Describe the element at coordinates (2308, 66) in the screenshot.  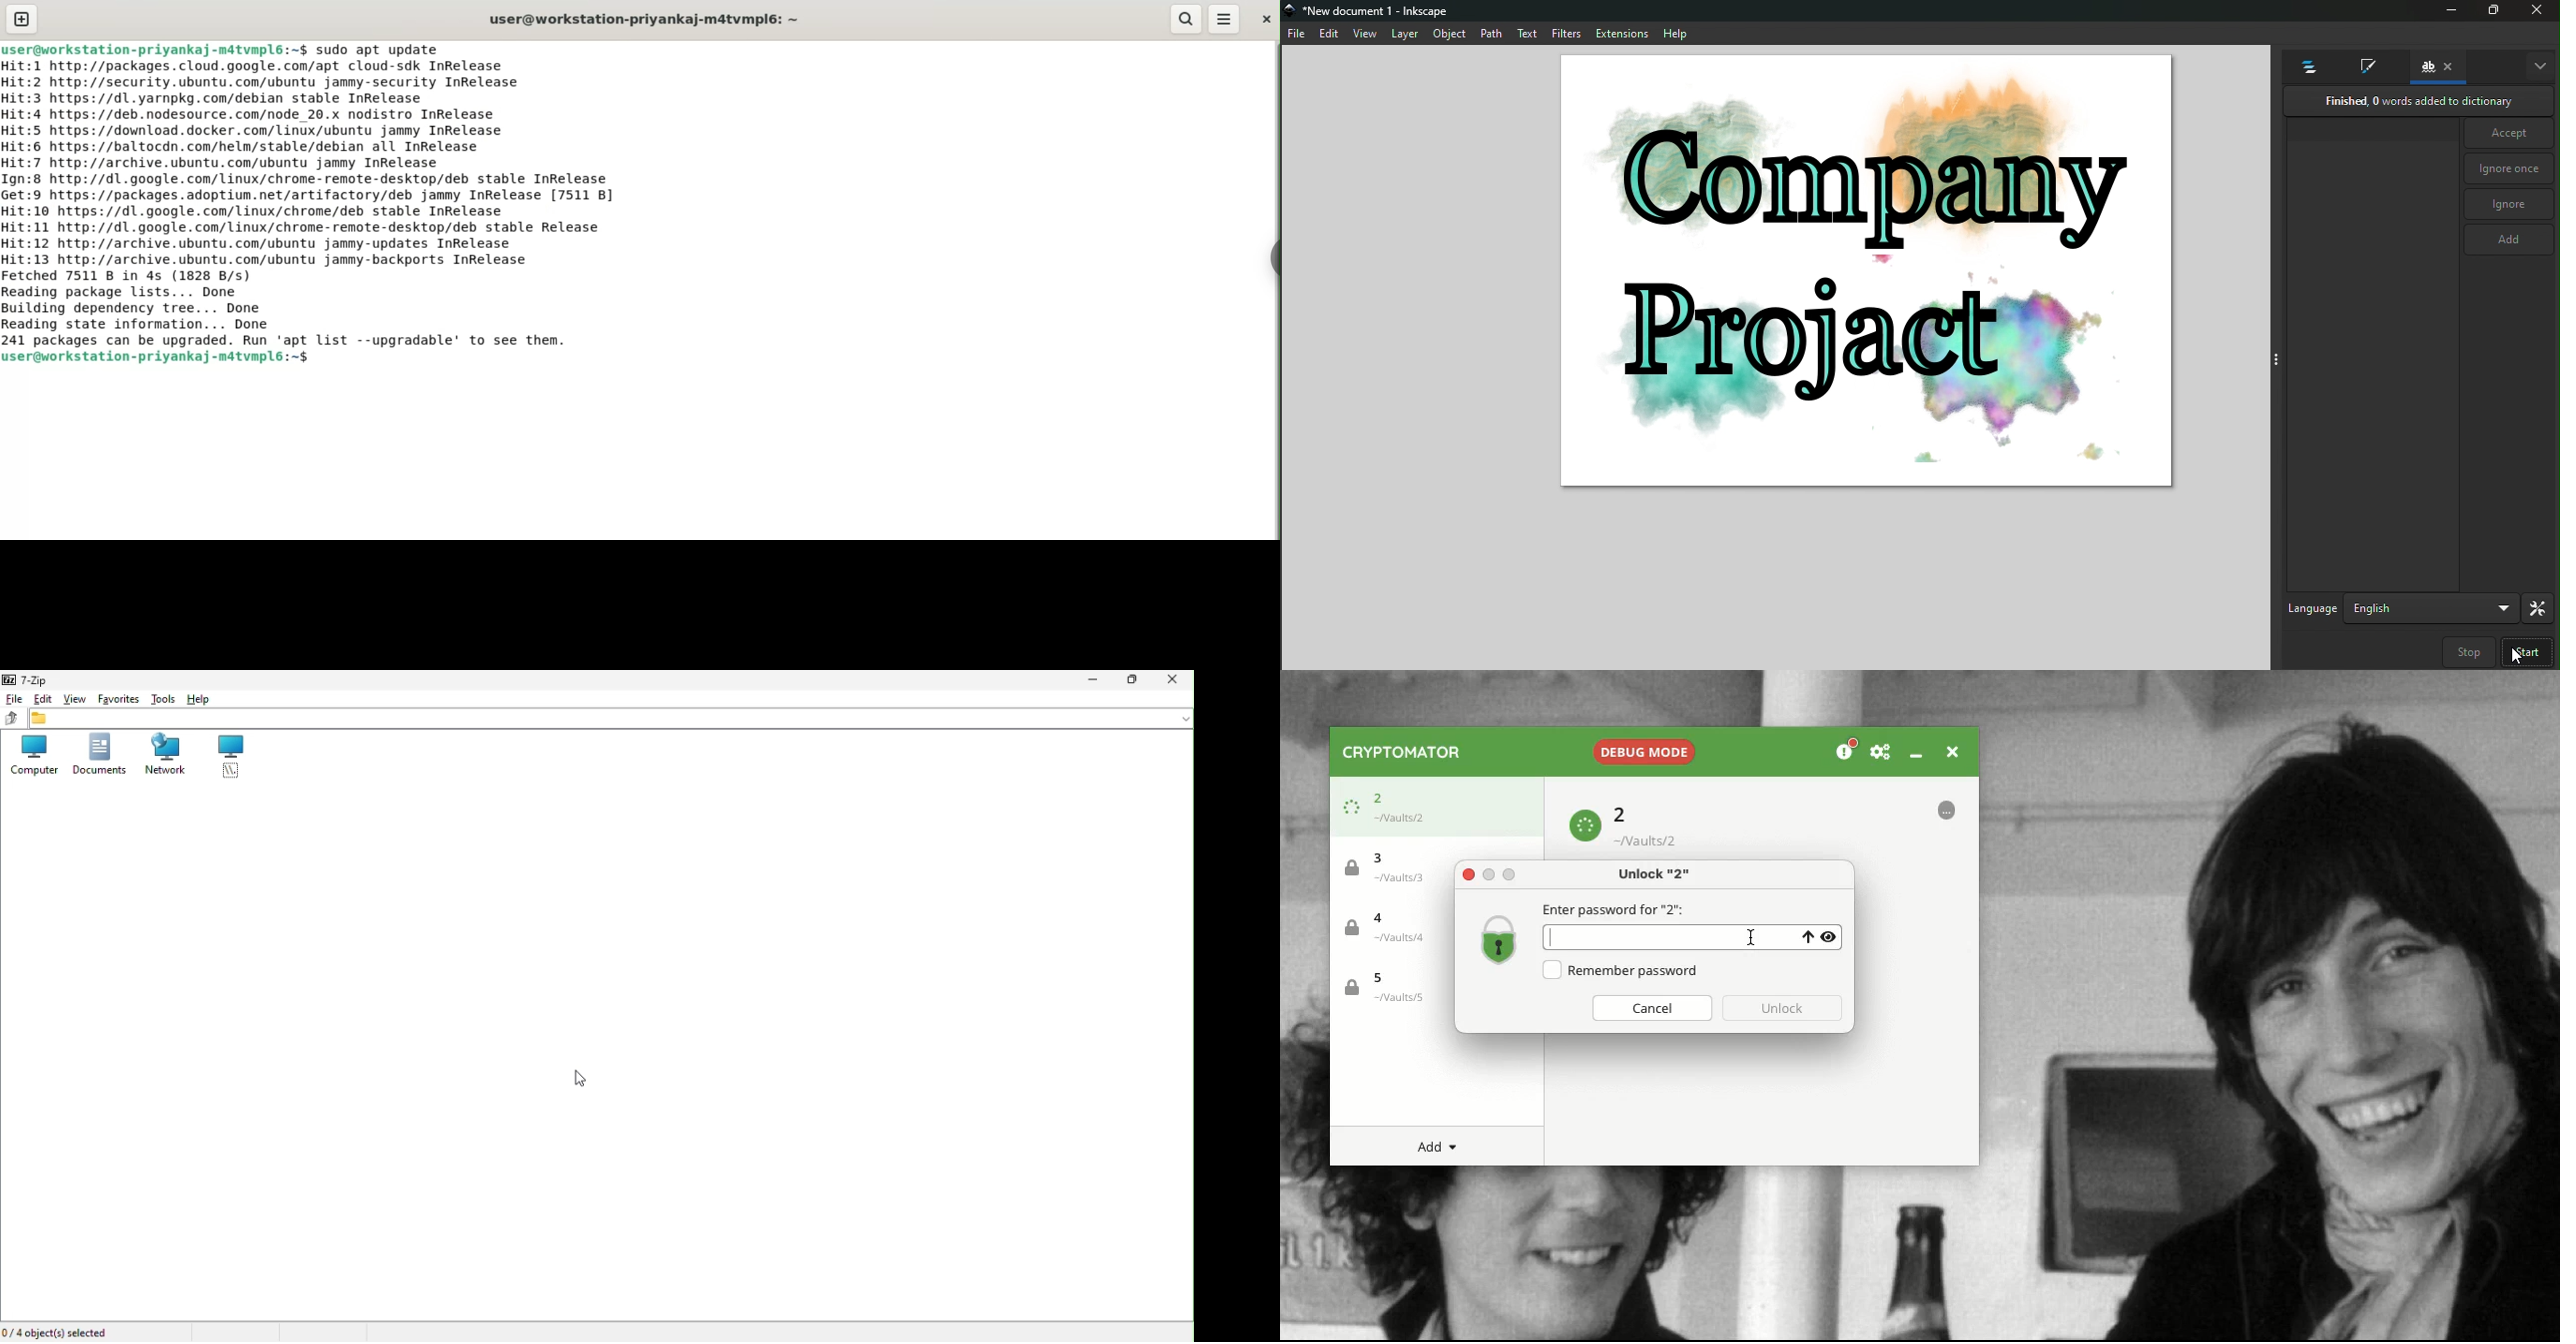
I see `Objects and layers` at that location.